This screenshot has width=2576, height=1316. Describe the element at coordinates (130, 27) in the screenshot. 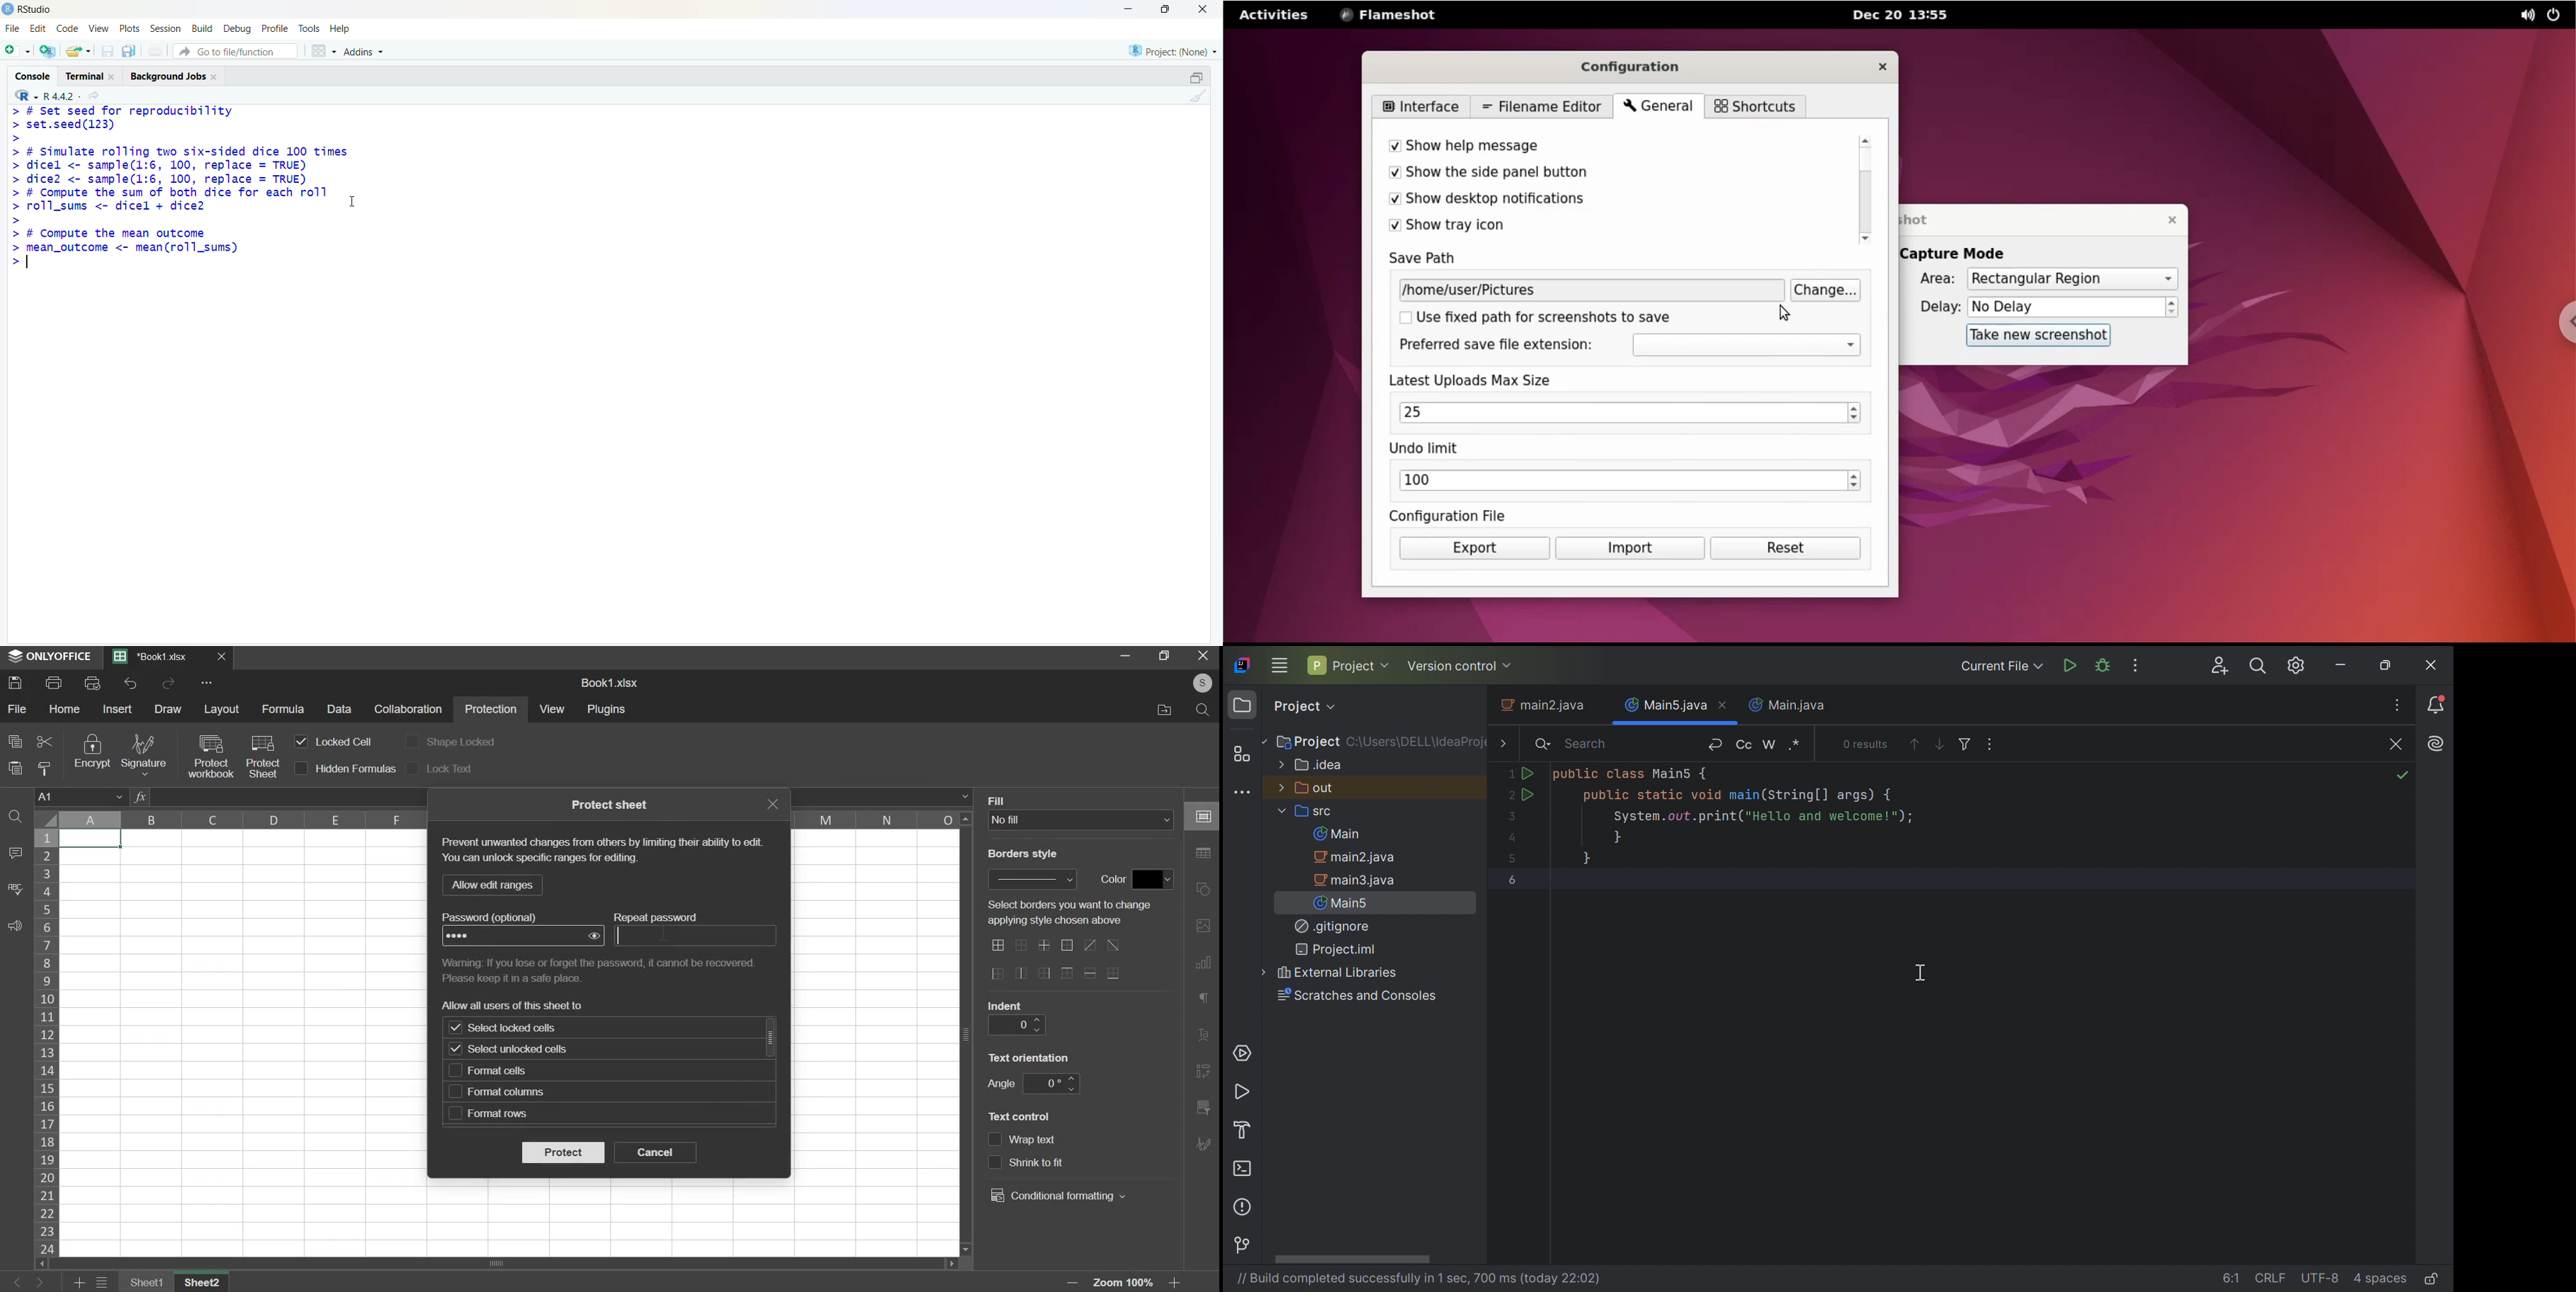

I see `plots` at that location.